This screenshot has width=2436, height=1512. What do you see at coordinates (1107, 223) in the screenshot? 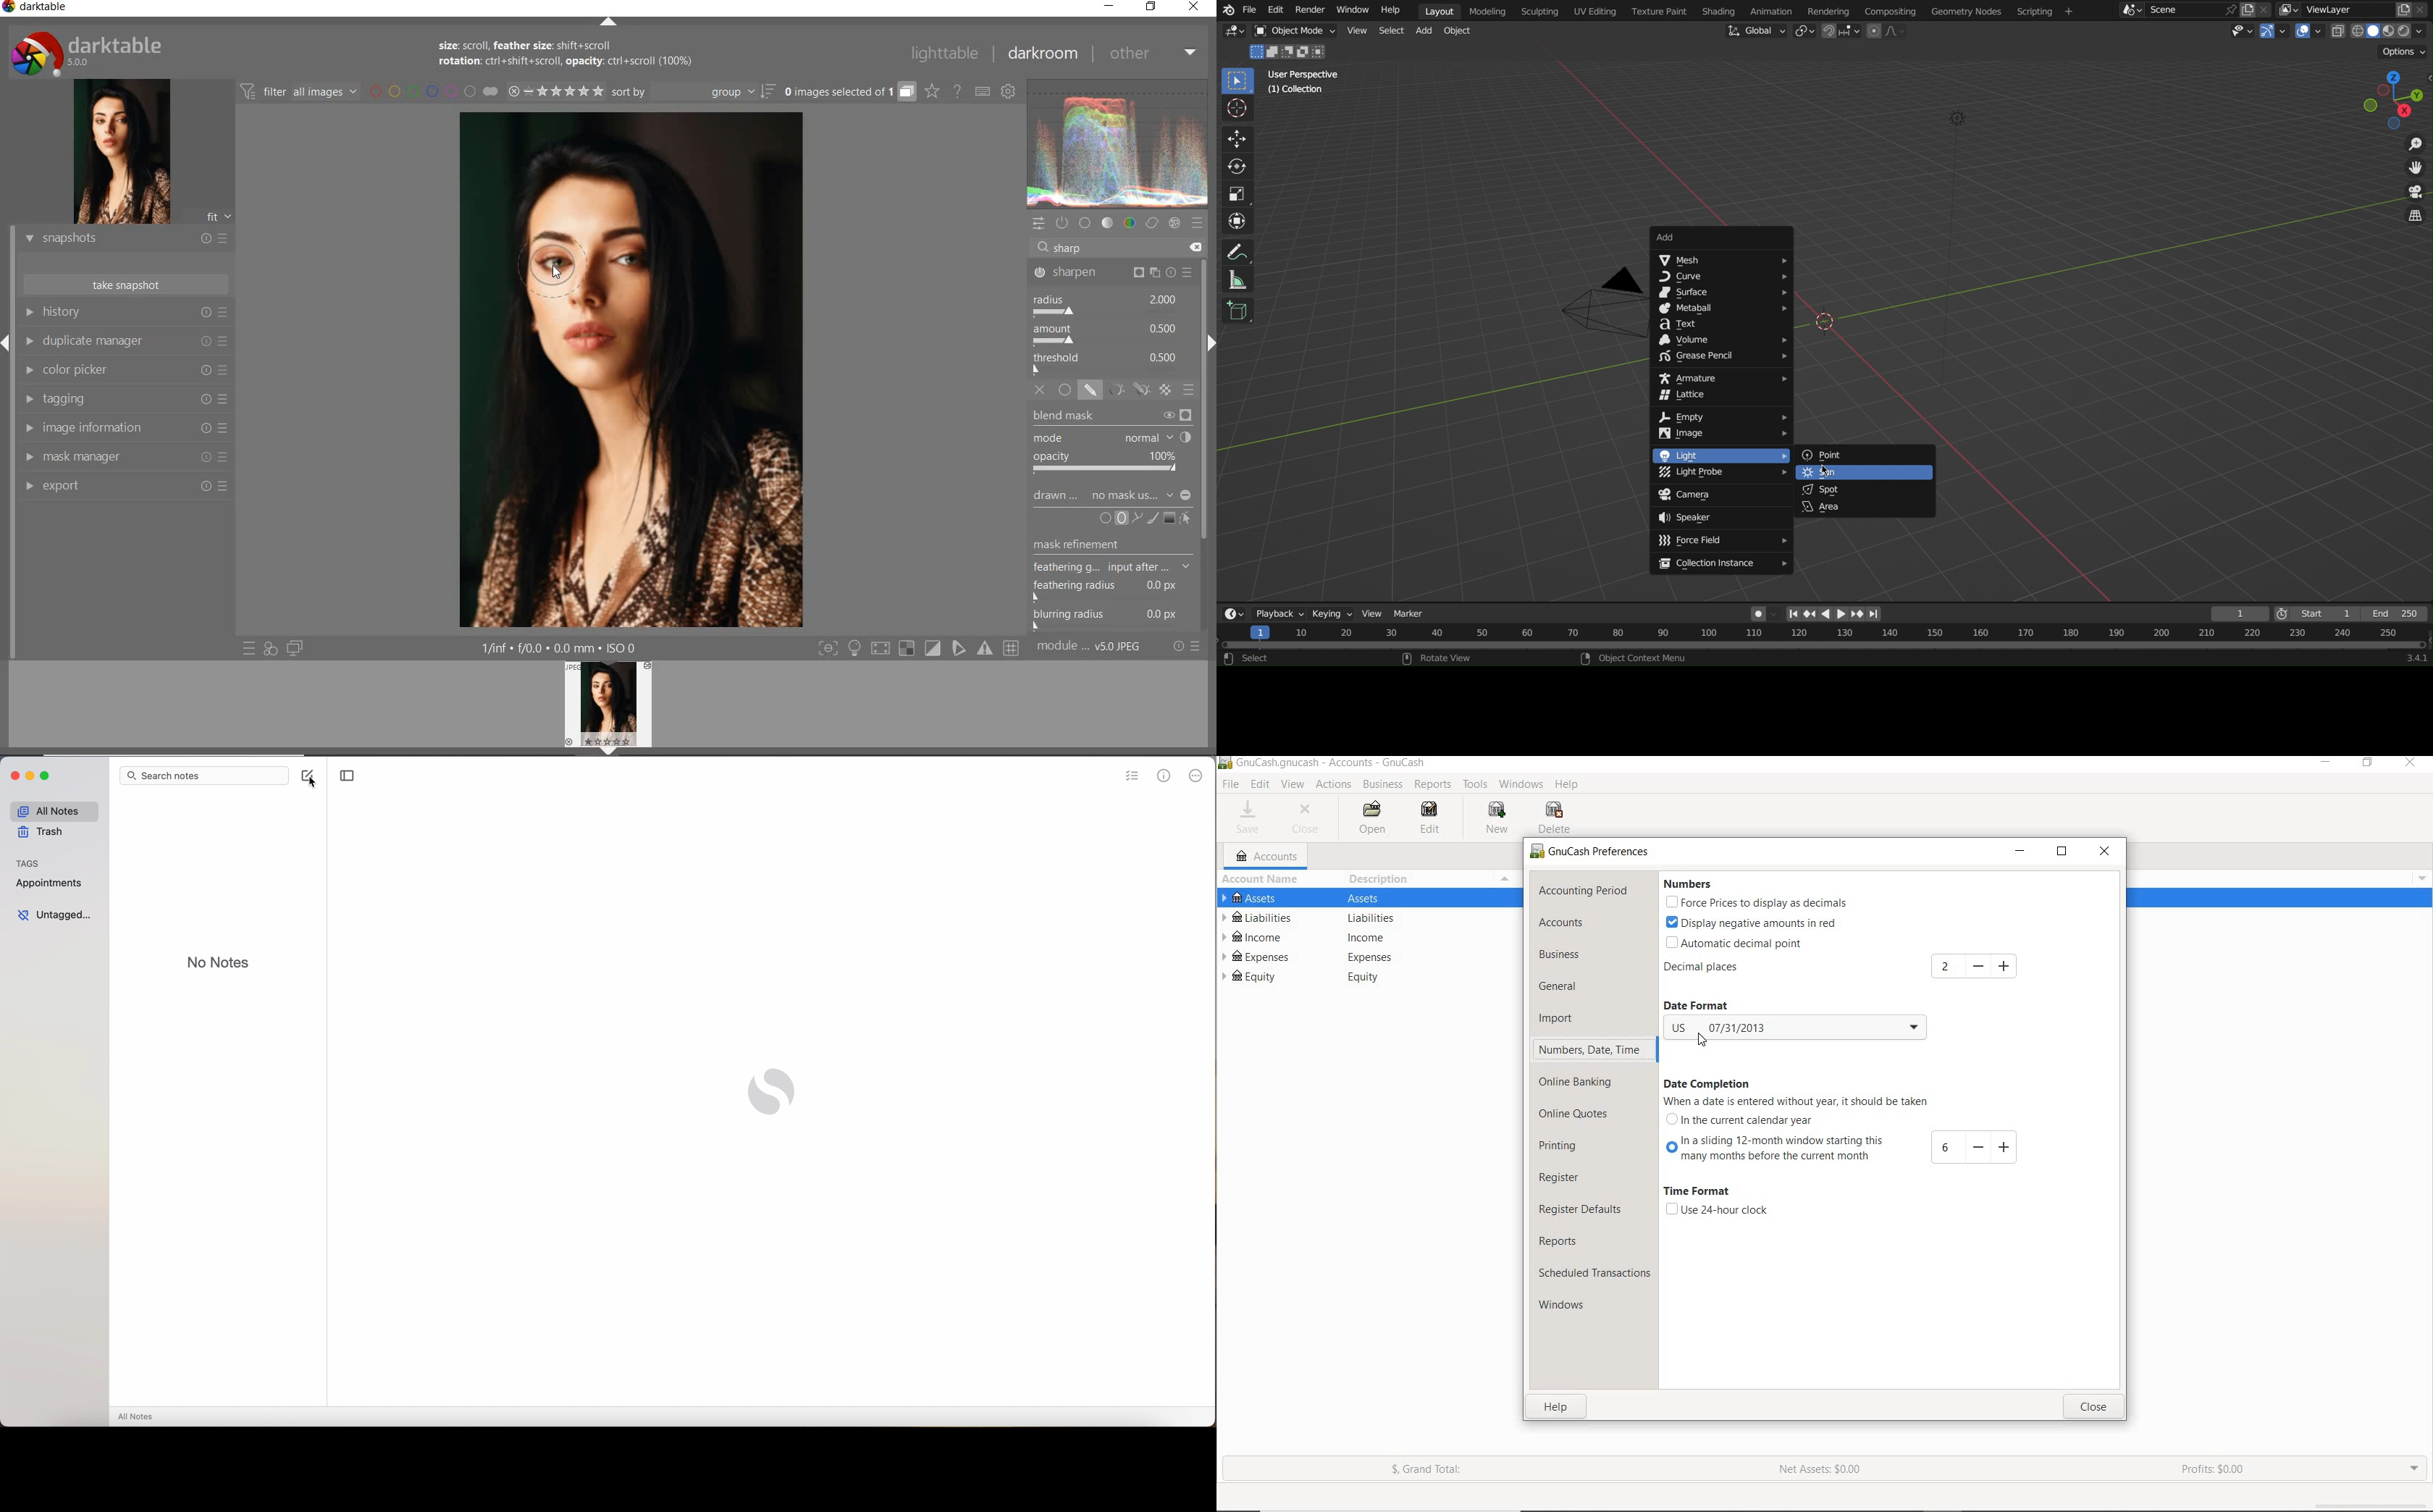
I see `tone` at bounding box center [1107, 223].